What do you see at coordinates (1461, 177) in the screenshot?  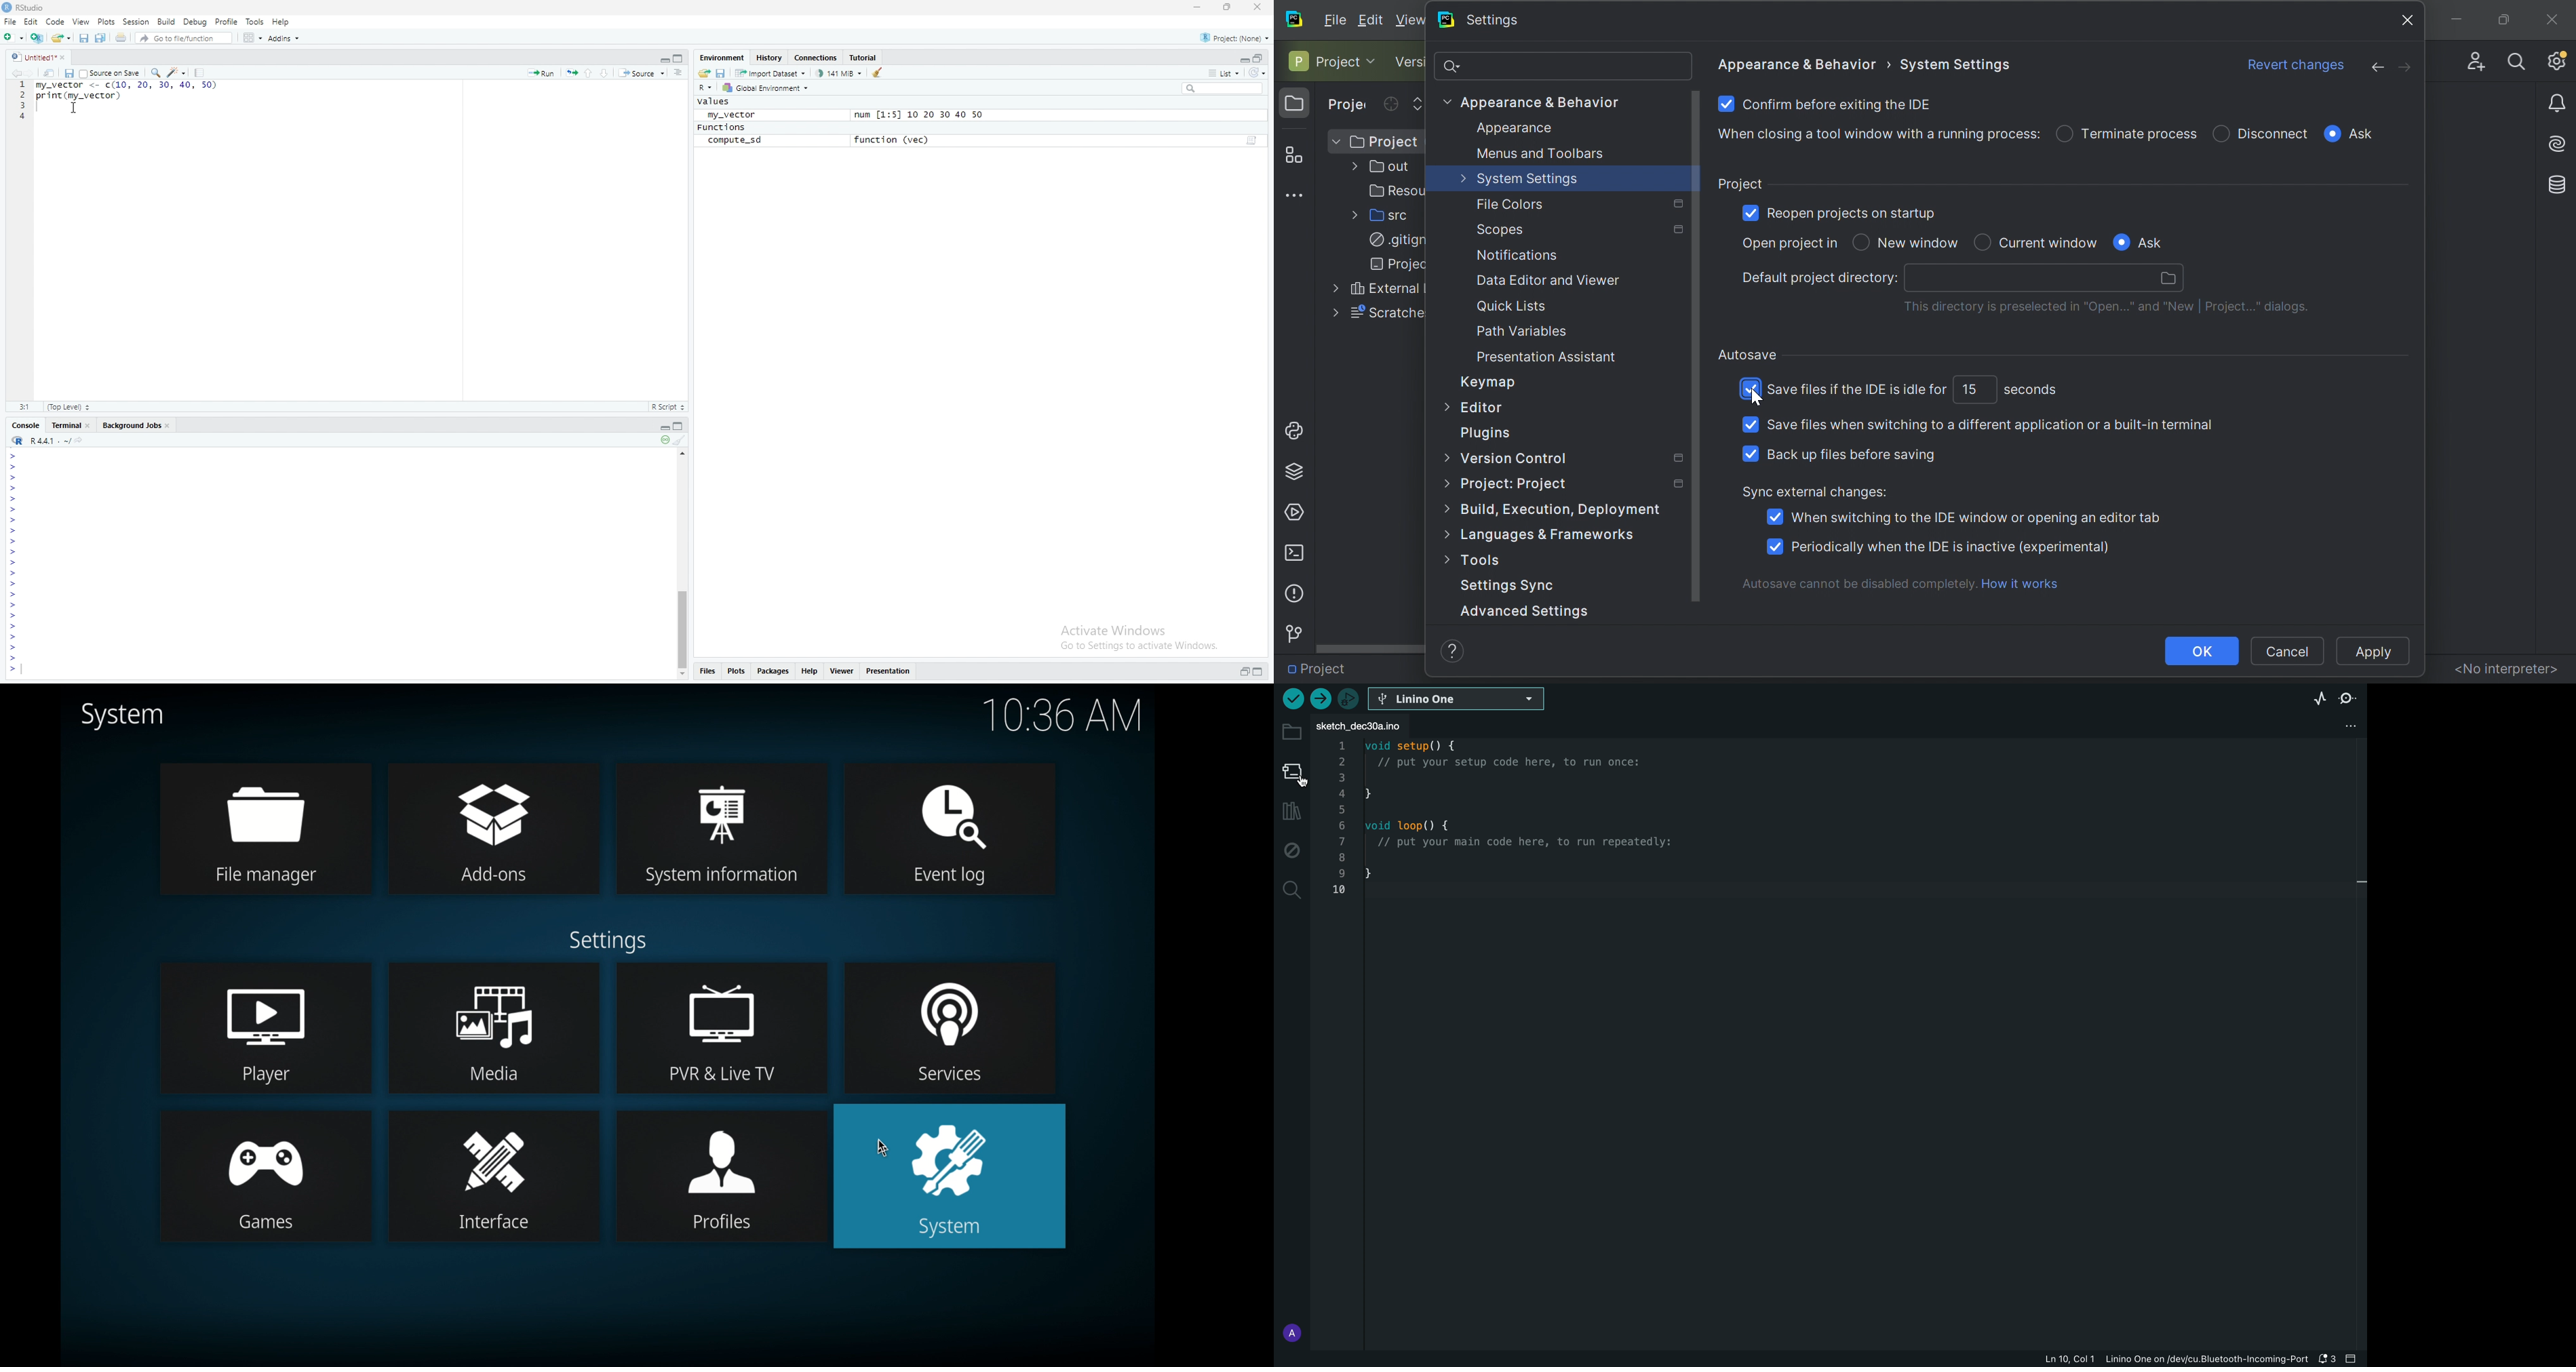 I see `More` at bounding box center [1461, 177].